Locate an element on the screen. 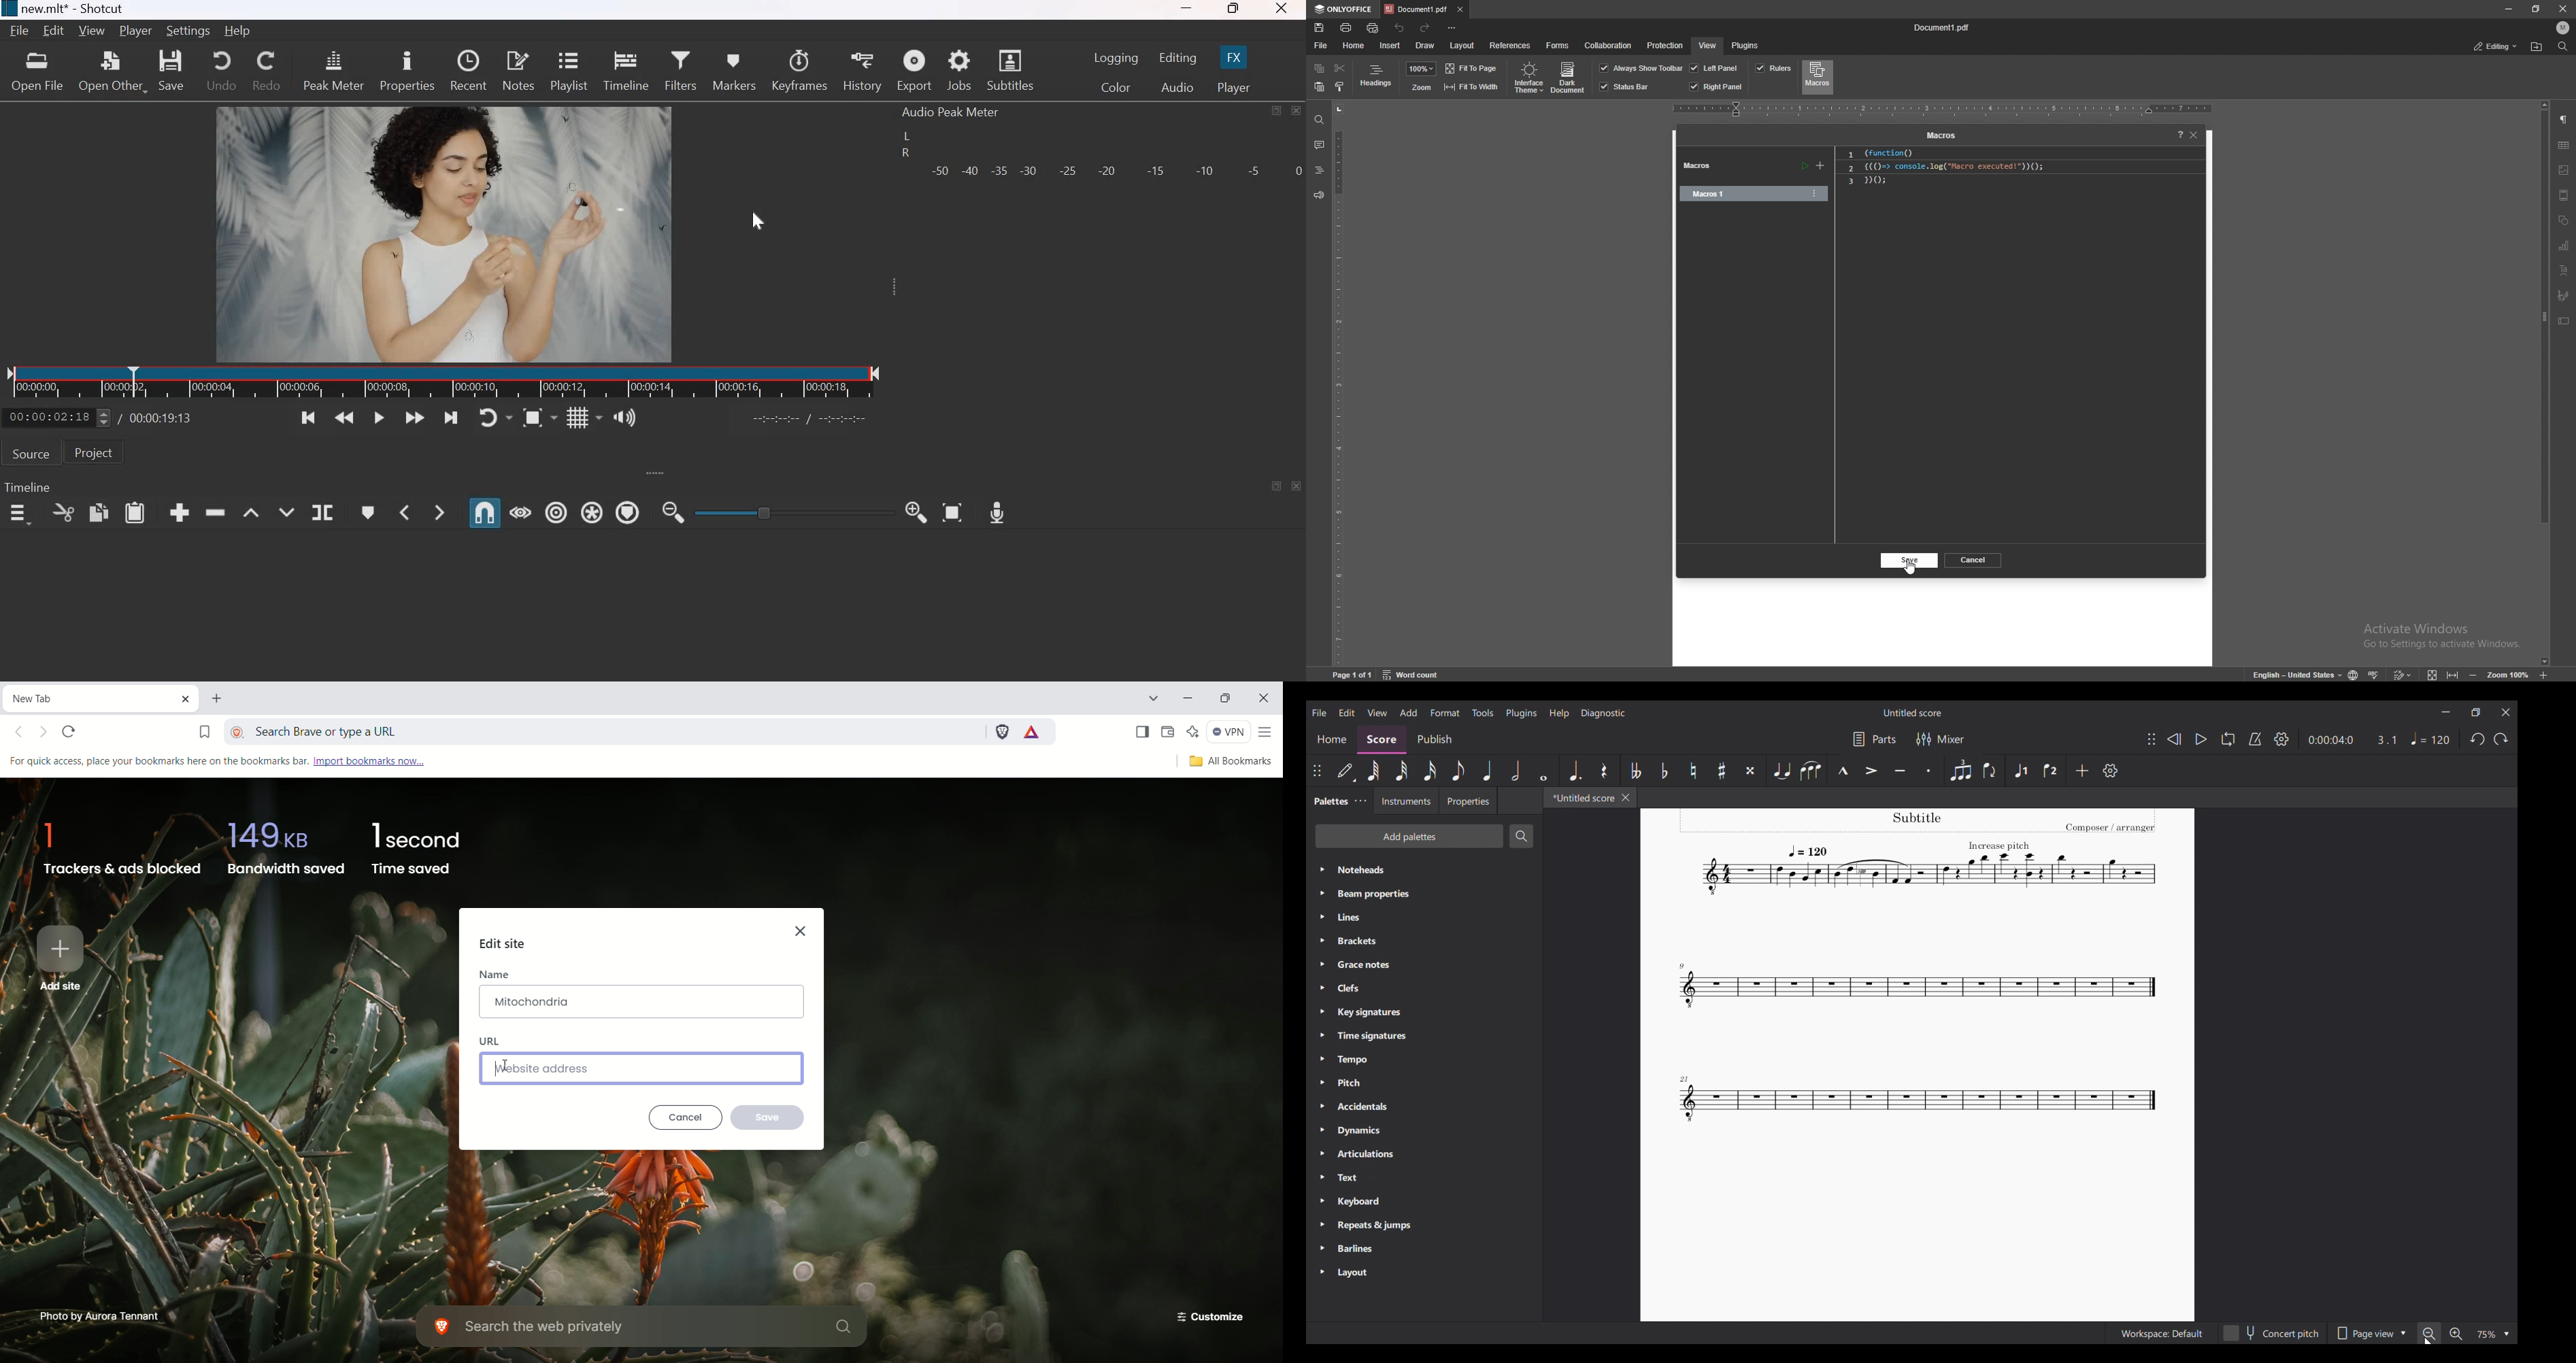 The width and height of the screenshot is (2576, 1372). expand is located at coordinates (899, 292).